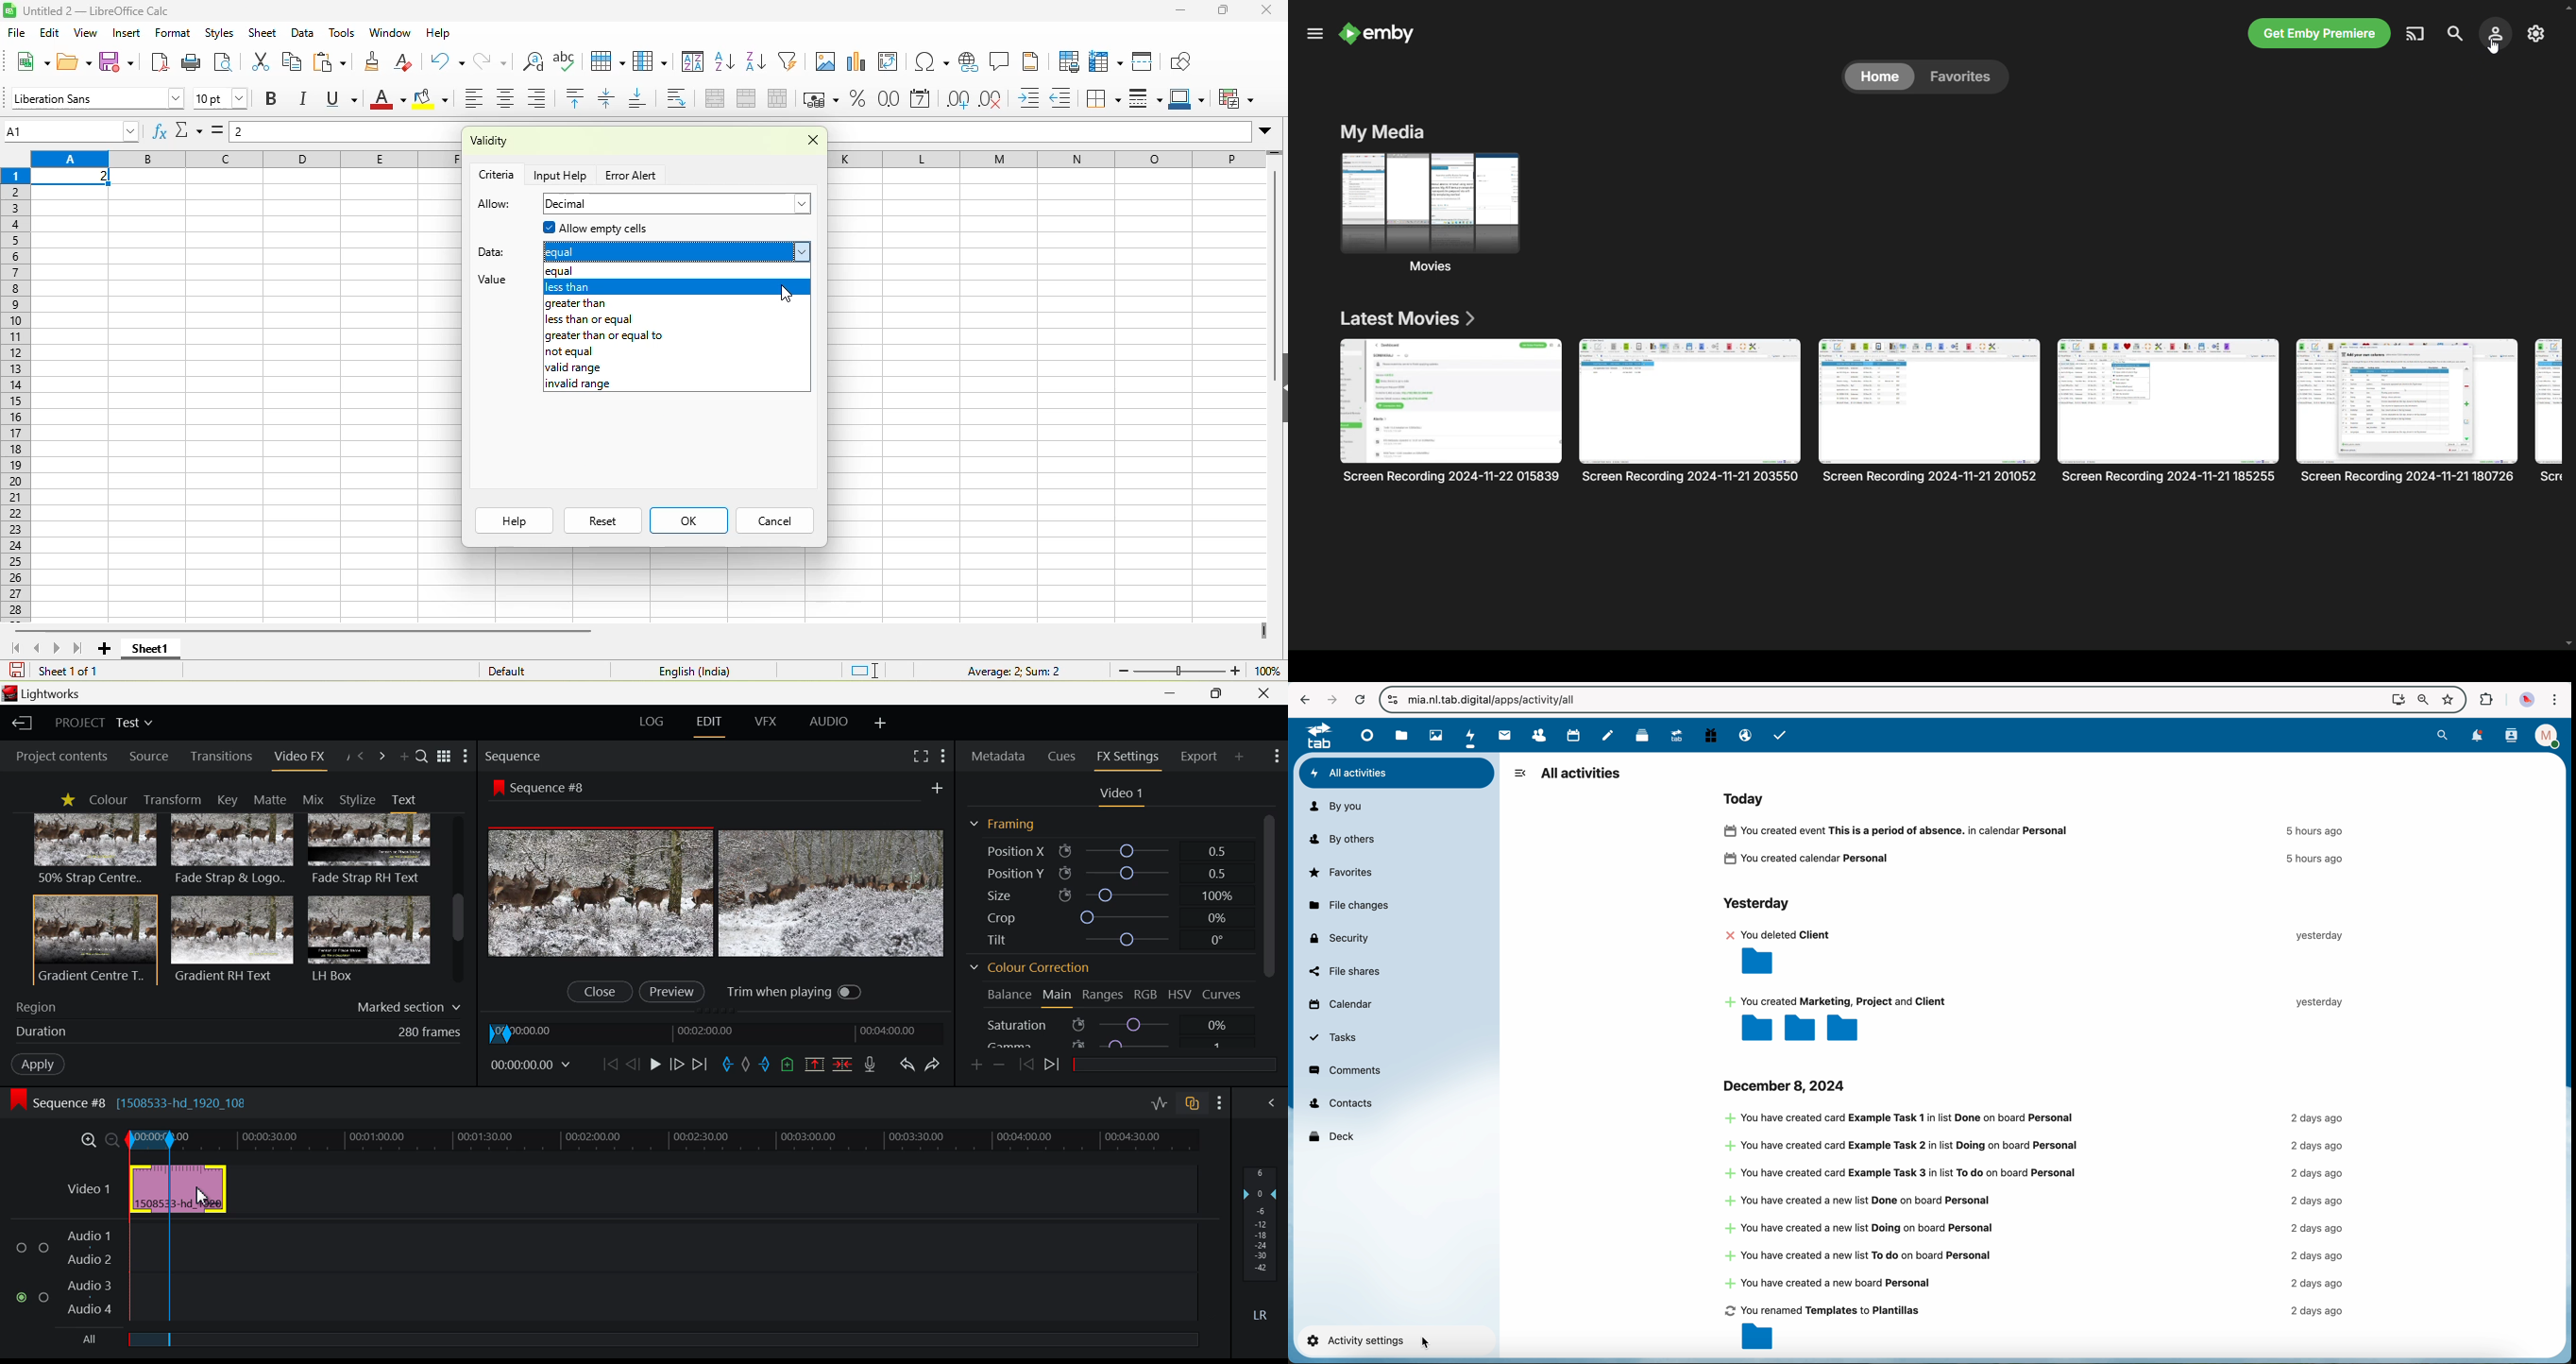  What do you see at coordinates (563, 174) in the screenshot?
I see `input help` at bounding box center [563, 174].